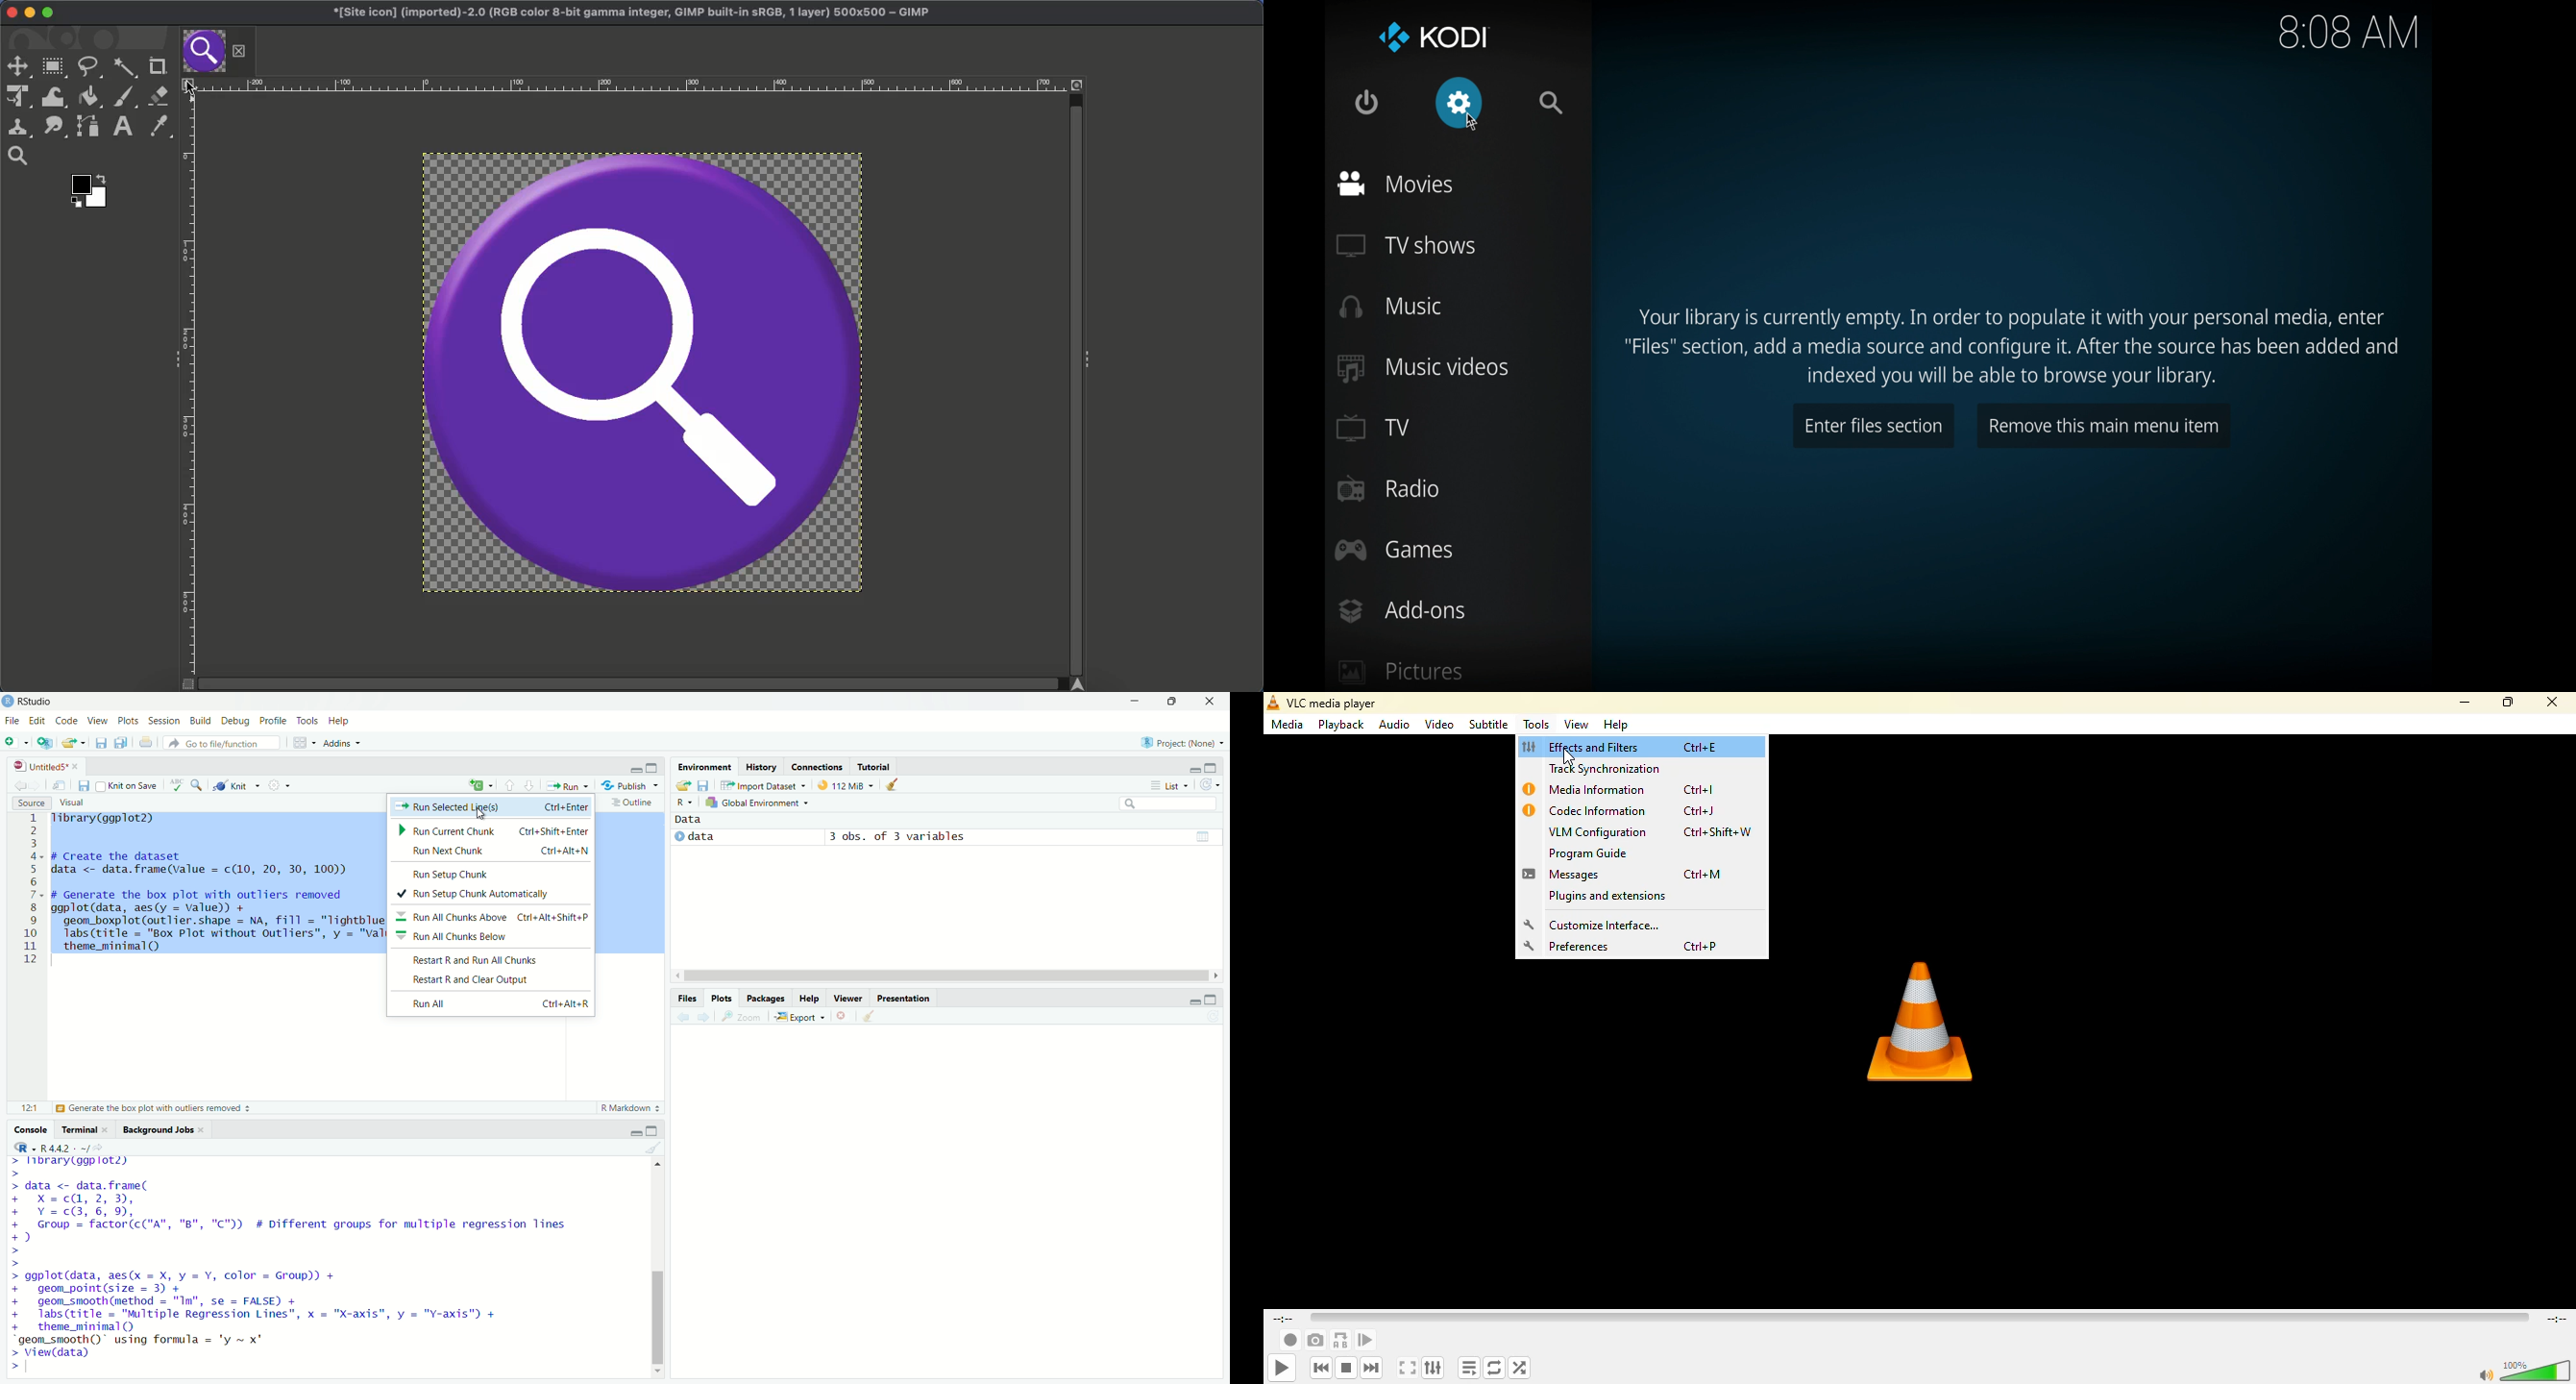 The height and width of the screenshot is (1400, 2576). What do you see at coordinates (1214, 703) in the screenshot?
I see `close` at bounding box center [1214, 703].